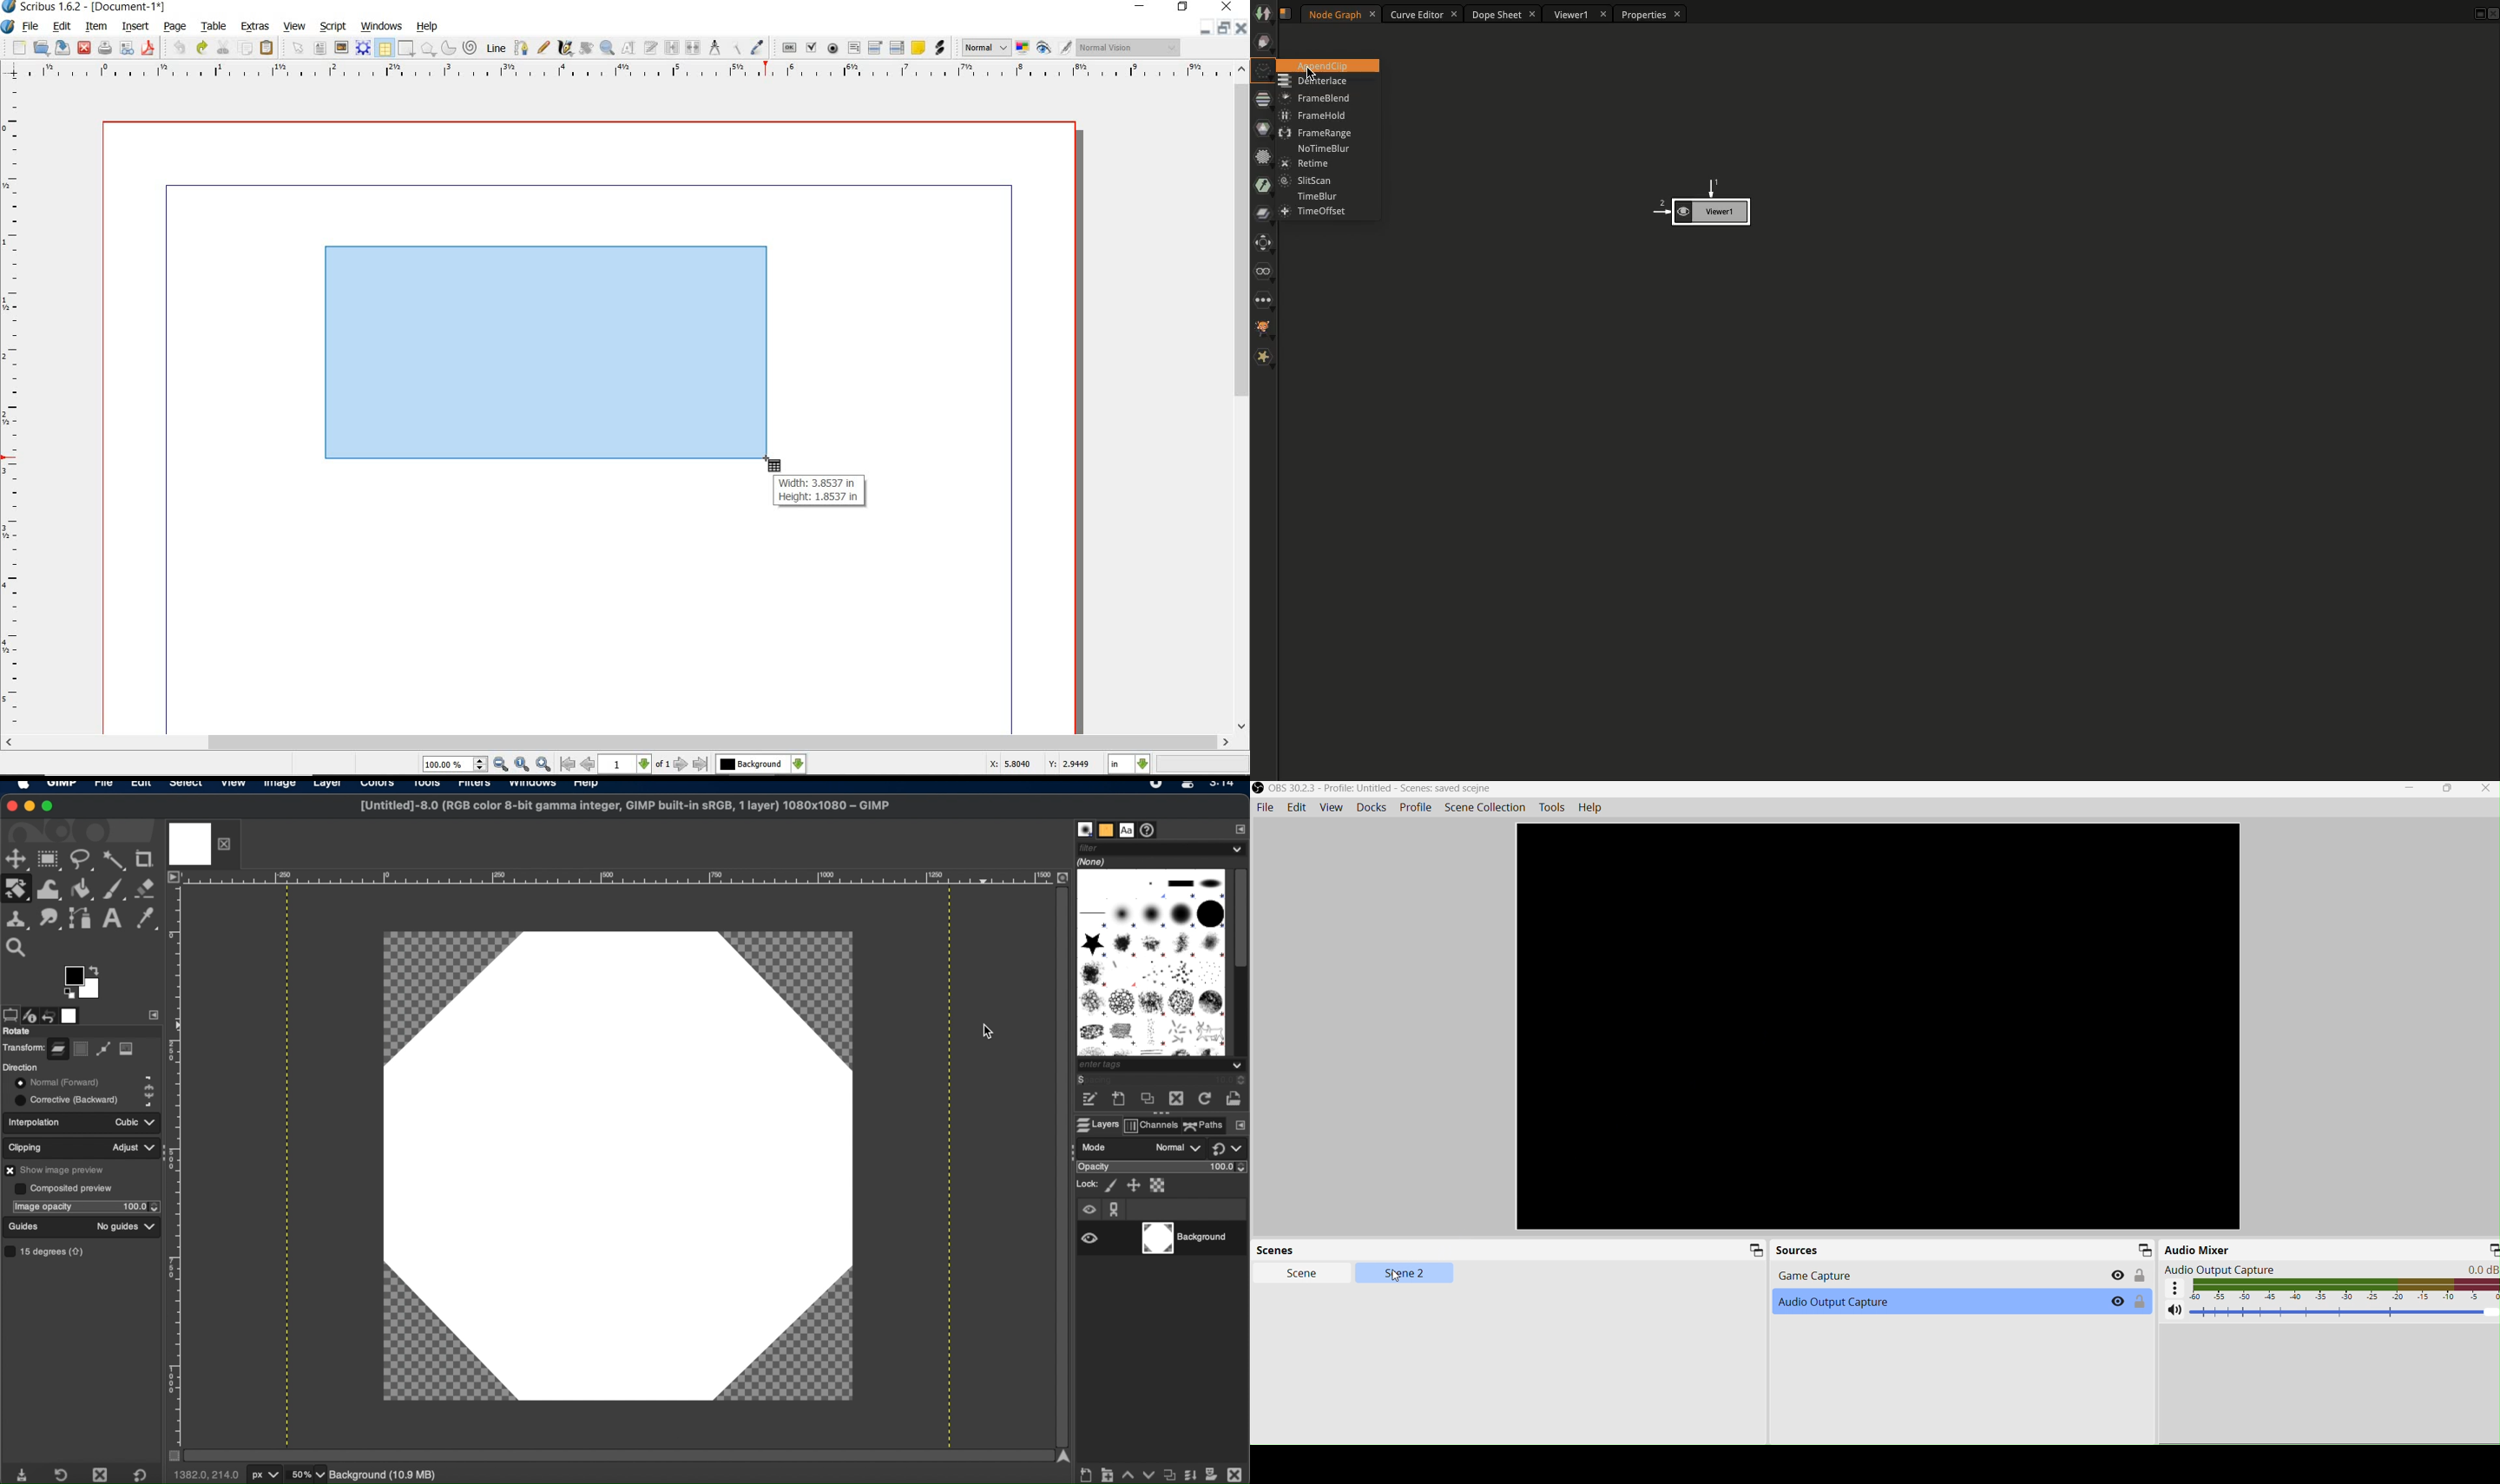  What do you see at coordinates (813, 49) in the screenshot?
I see `pdf check box` at bounding box center [813, 49].